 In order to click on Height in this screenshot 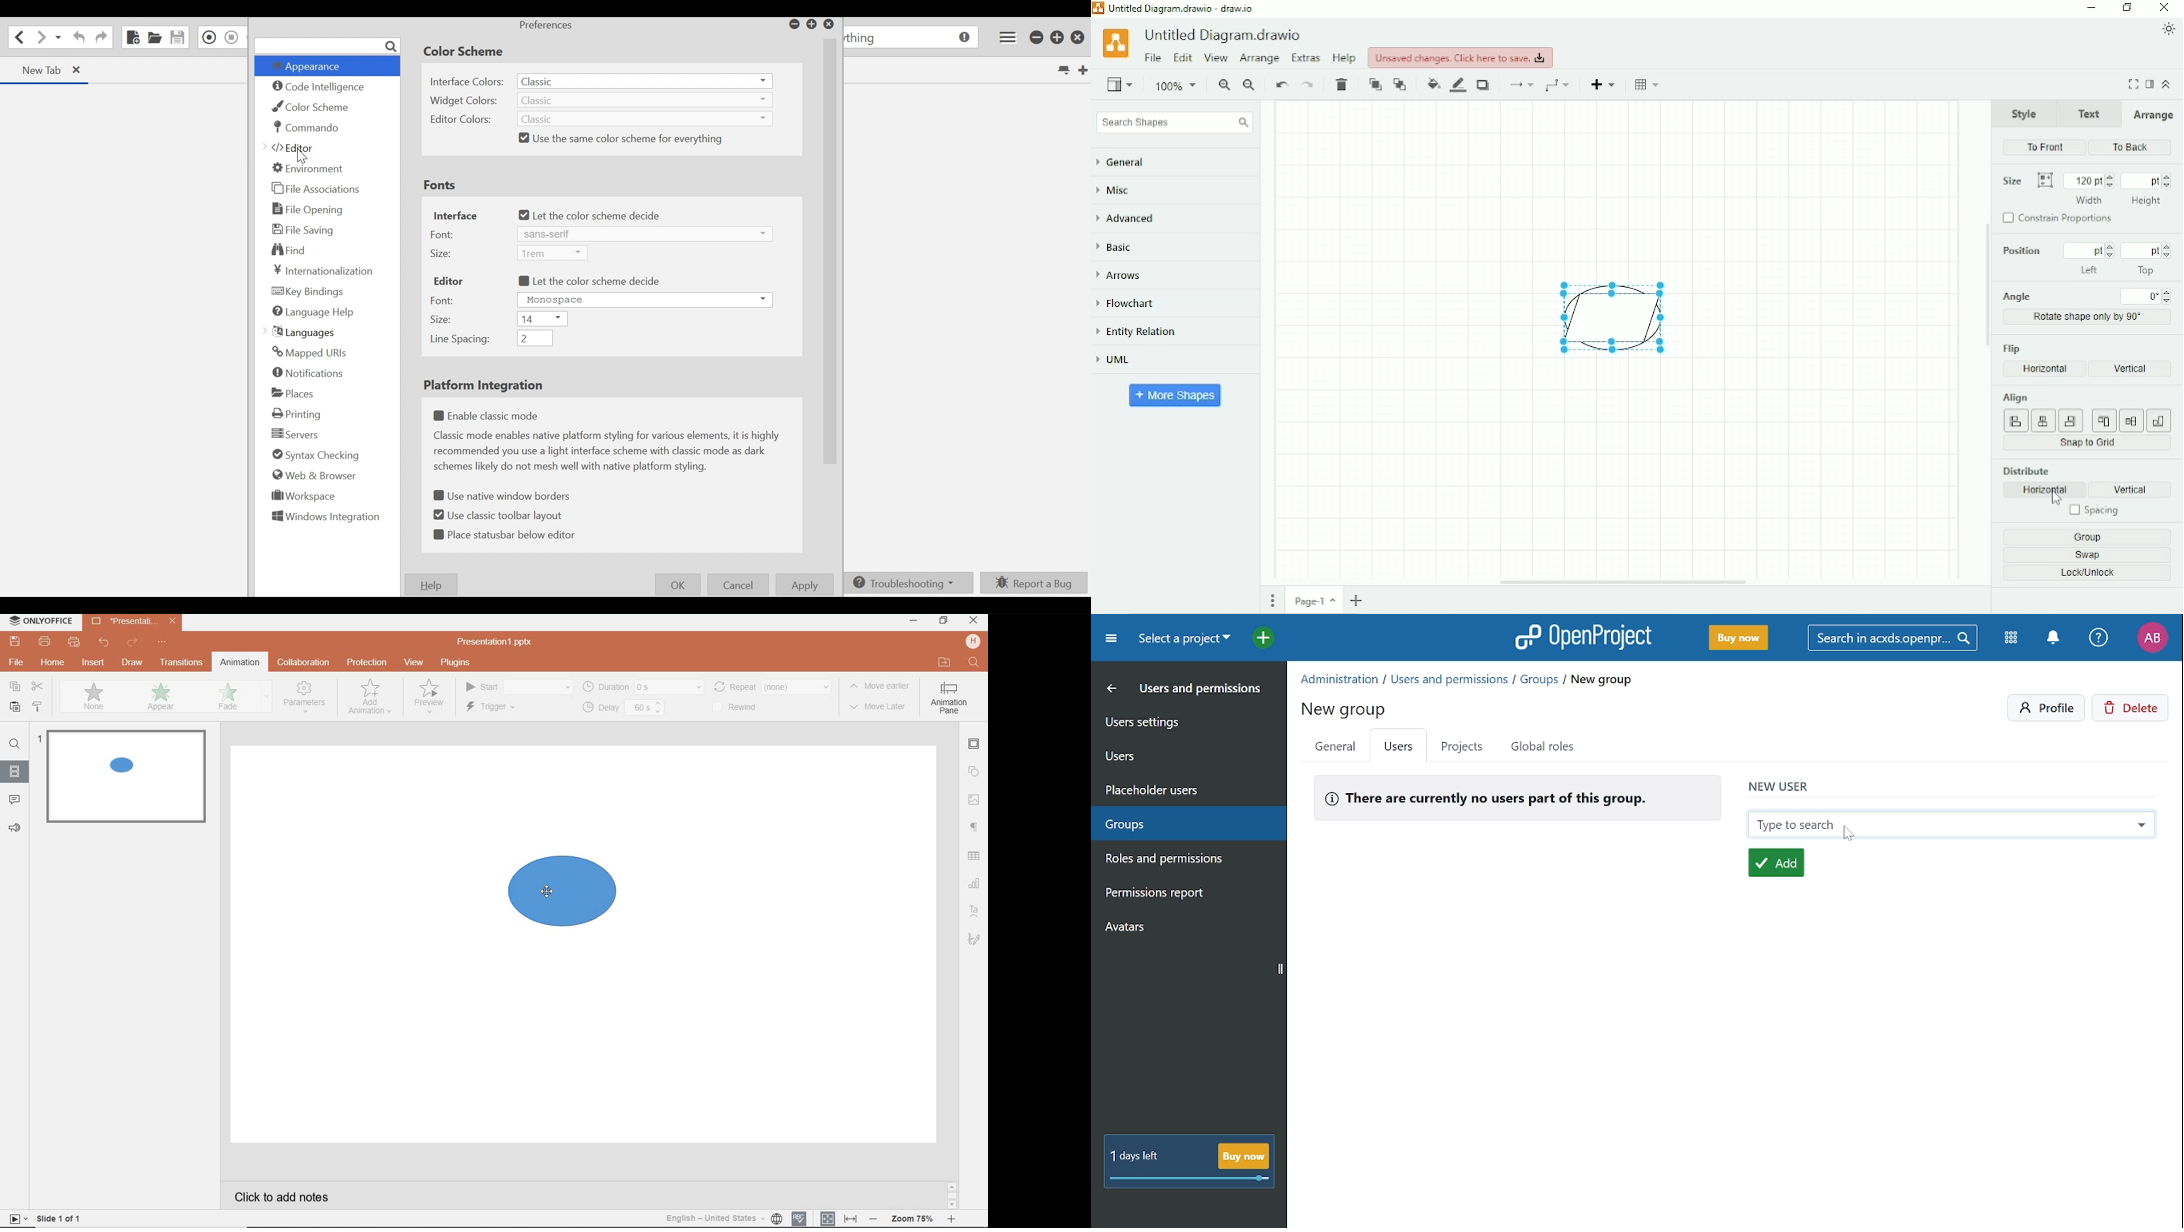, I will do `click(2147, 188)`.